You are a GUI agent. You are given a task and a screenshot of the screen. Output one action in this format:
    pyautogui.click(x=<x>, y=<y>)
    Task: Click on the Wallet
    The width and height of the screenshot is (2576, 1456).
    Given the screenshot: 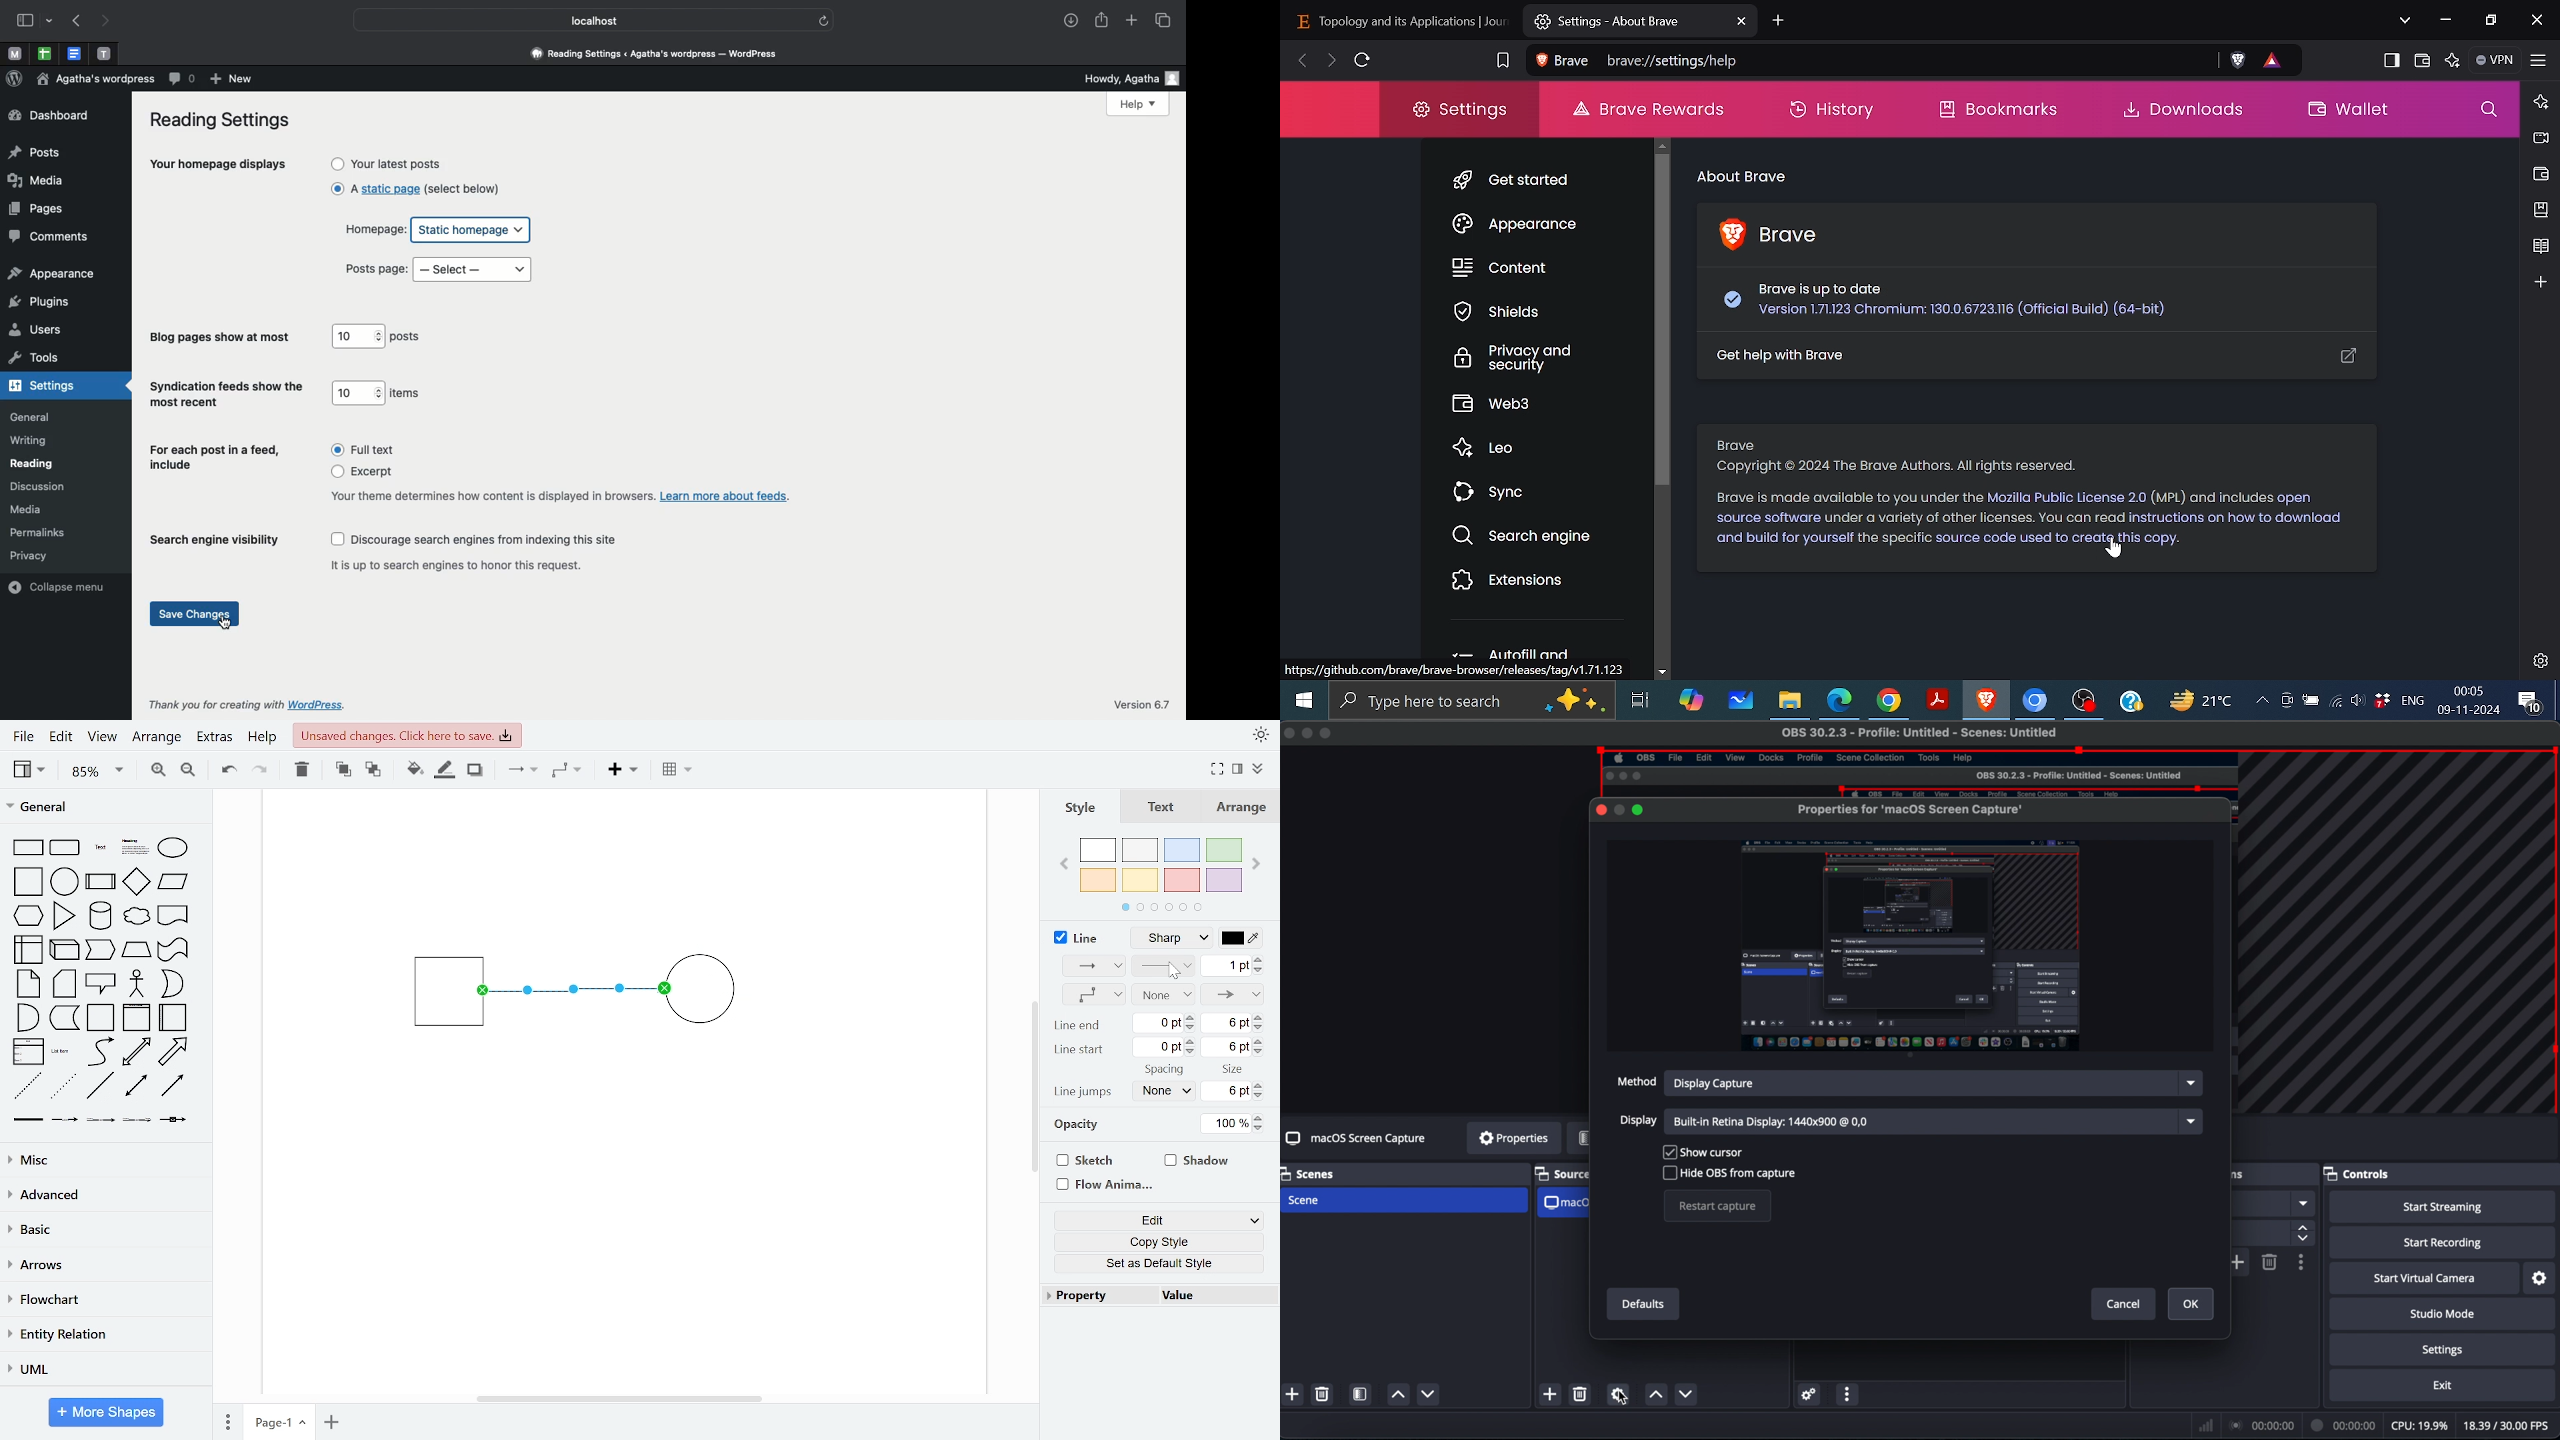 What is the action you would take?
    pyautogui.click(x=2350, y=112)
    